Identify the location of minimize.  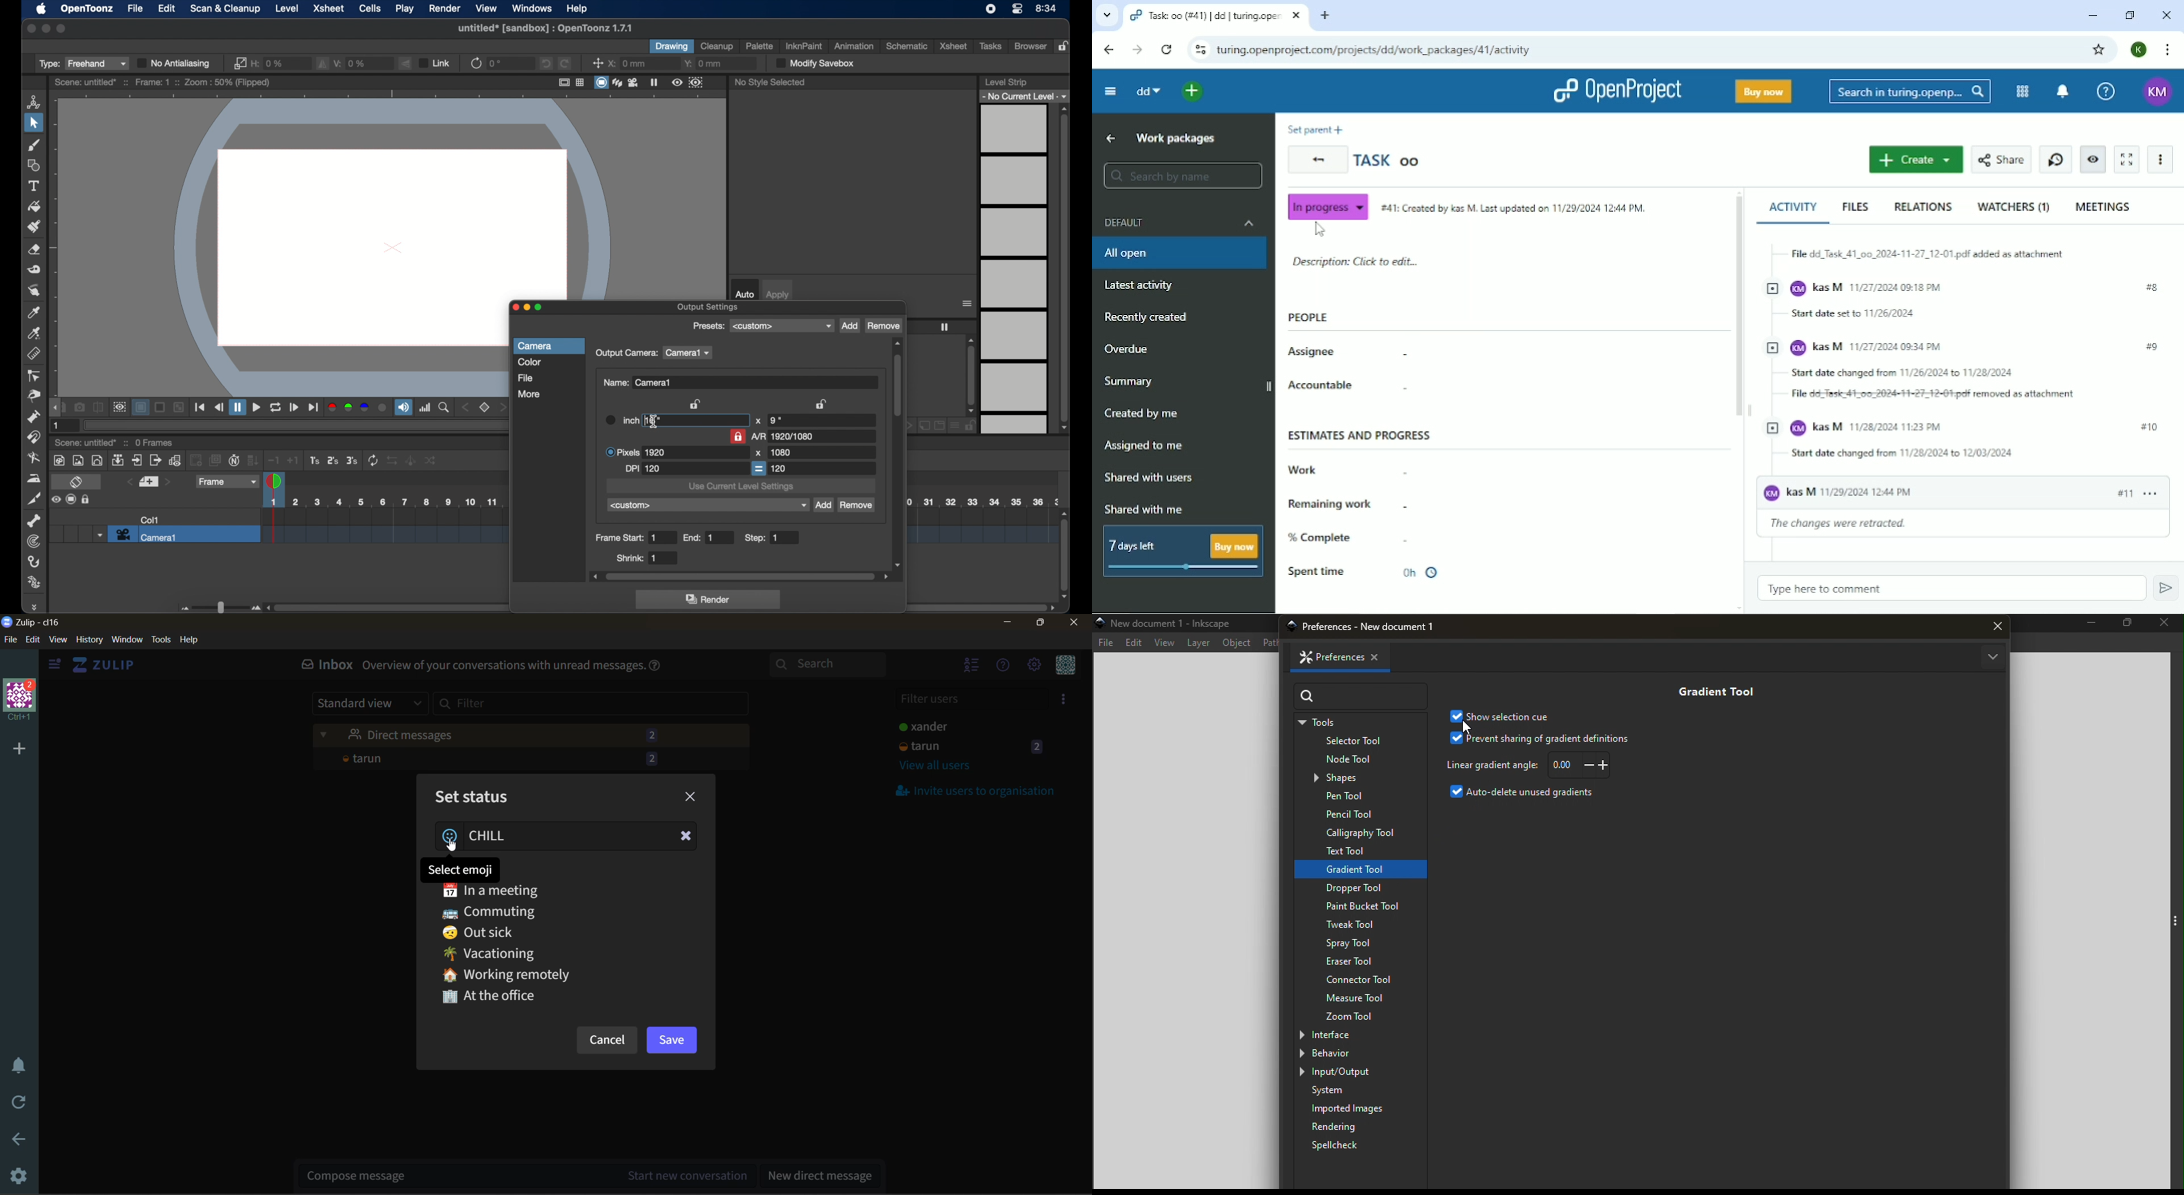
(45, 28).